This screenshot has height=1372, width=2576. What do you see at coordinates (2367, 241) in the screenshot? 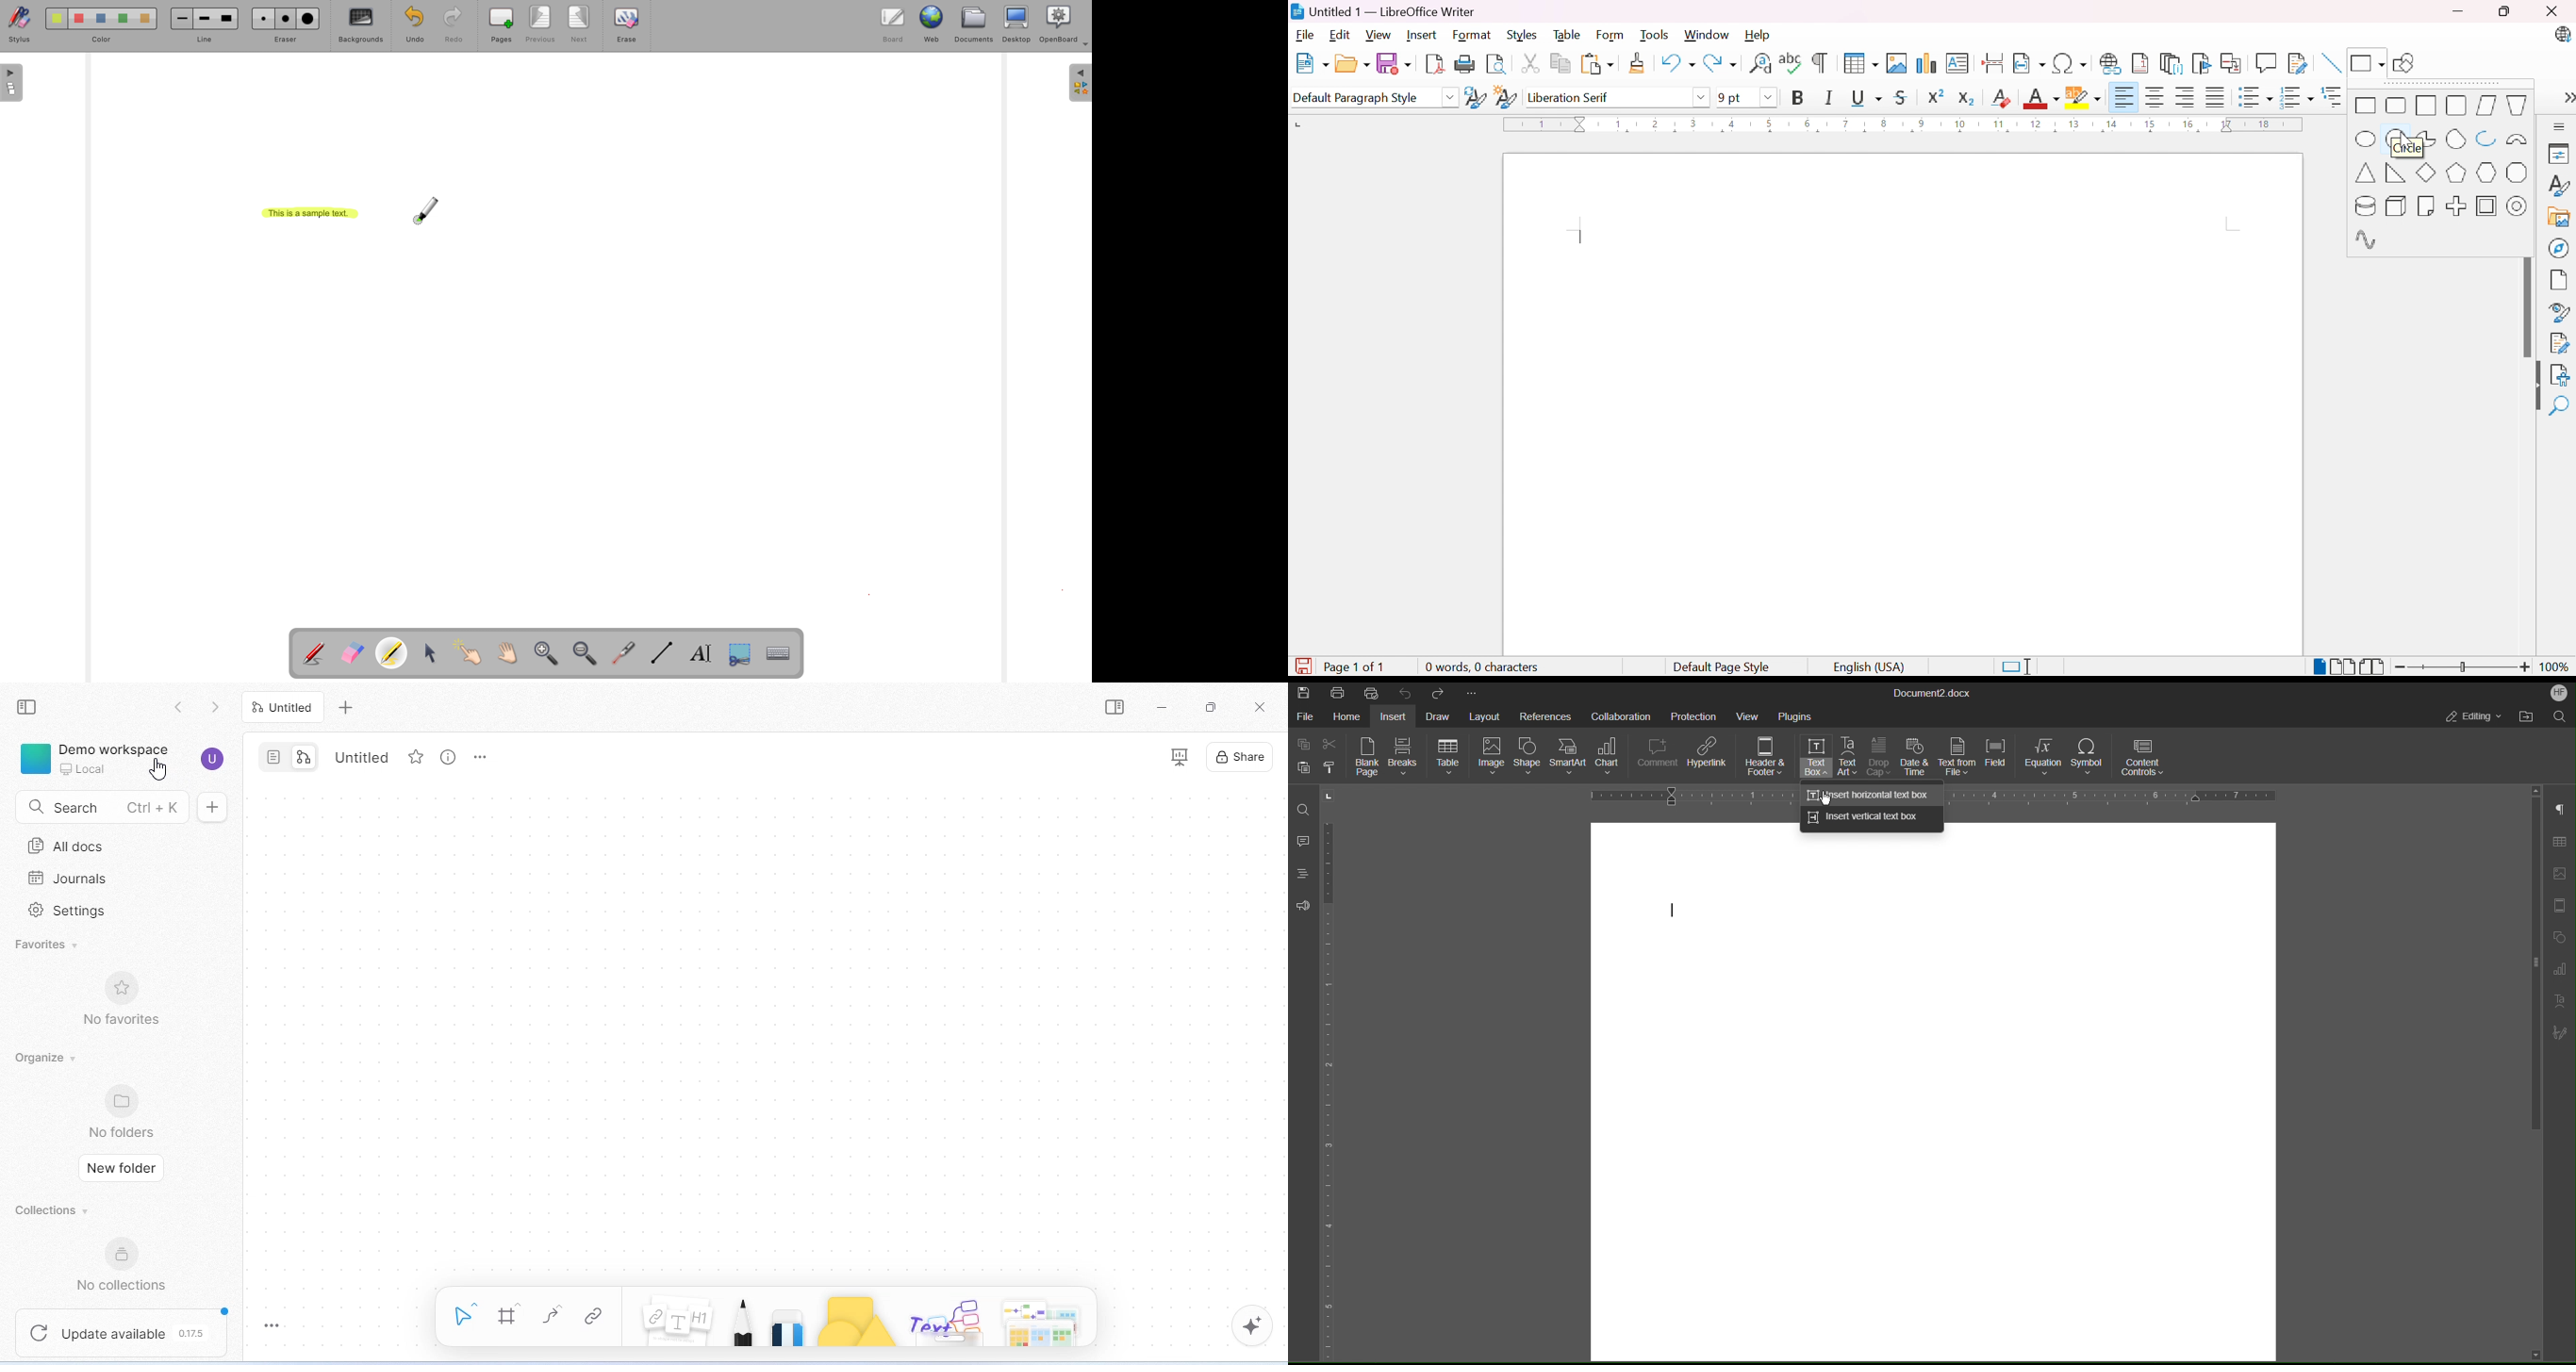
I see `Sinusoid` at bounding box center [2367, 241].